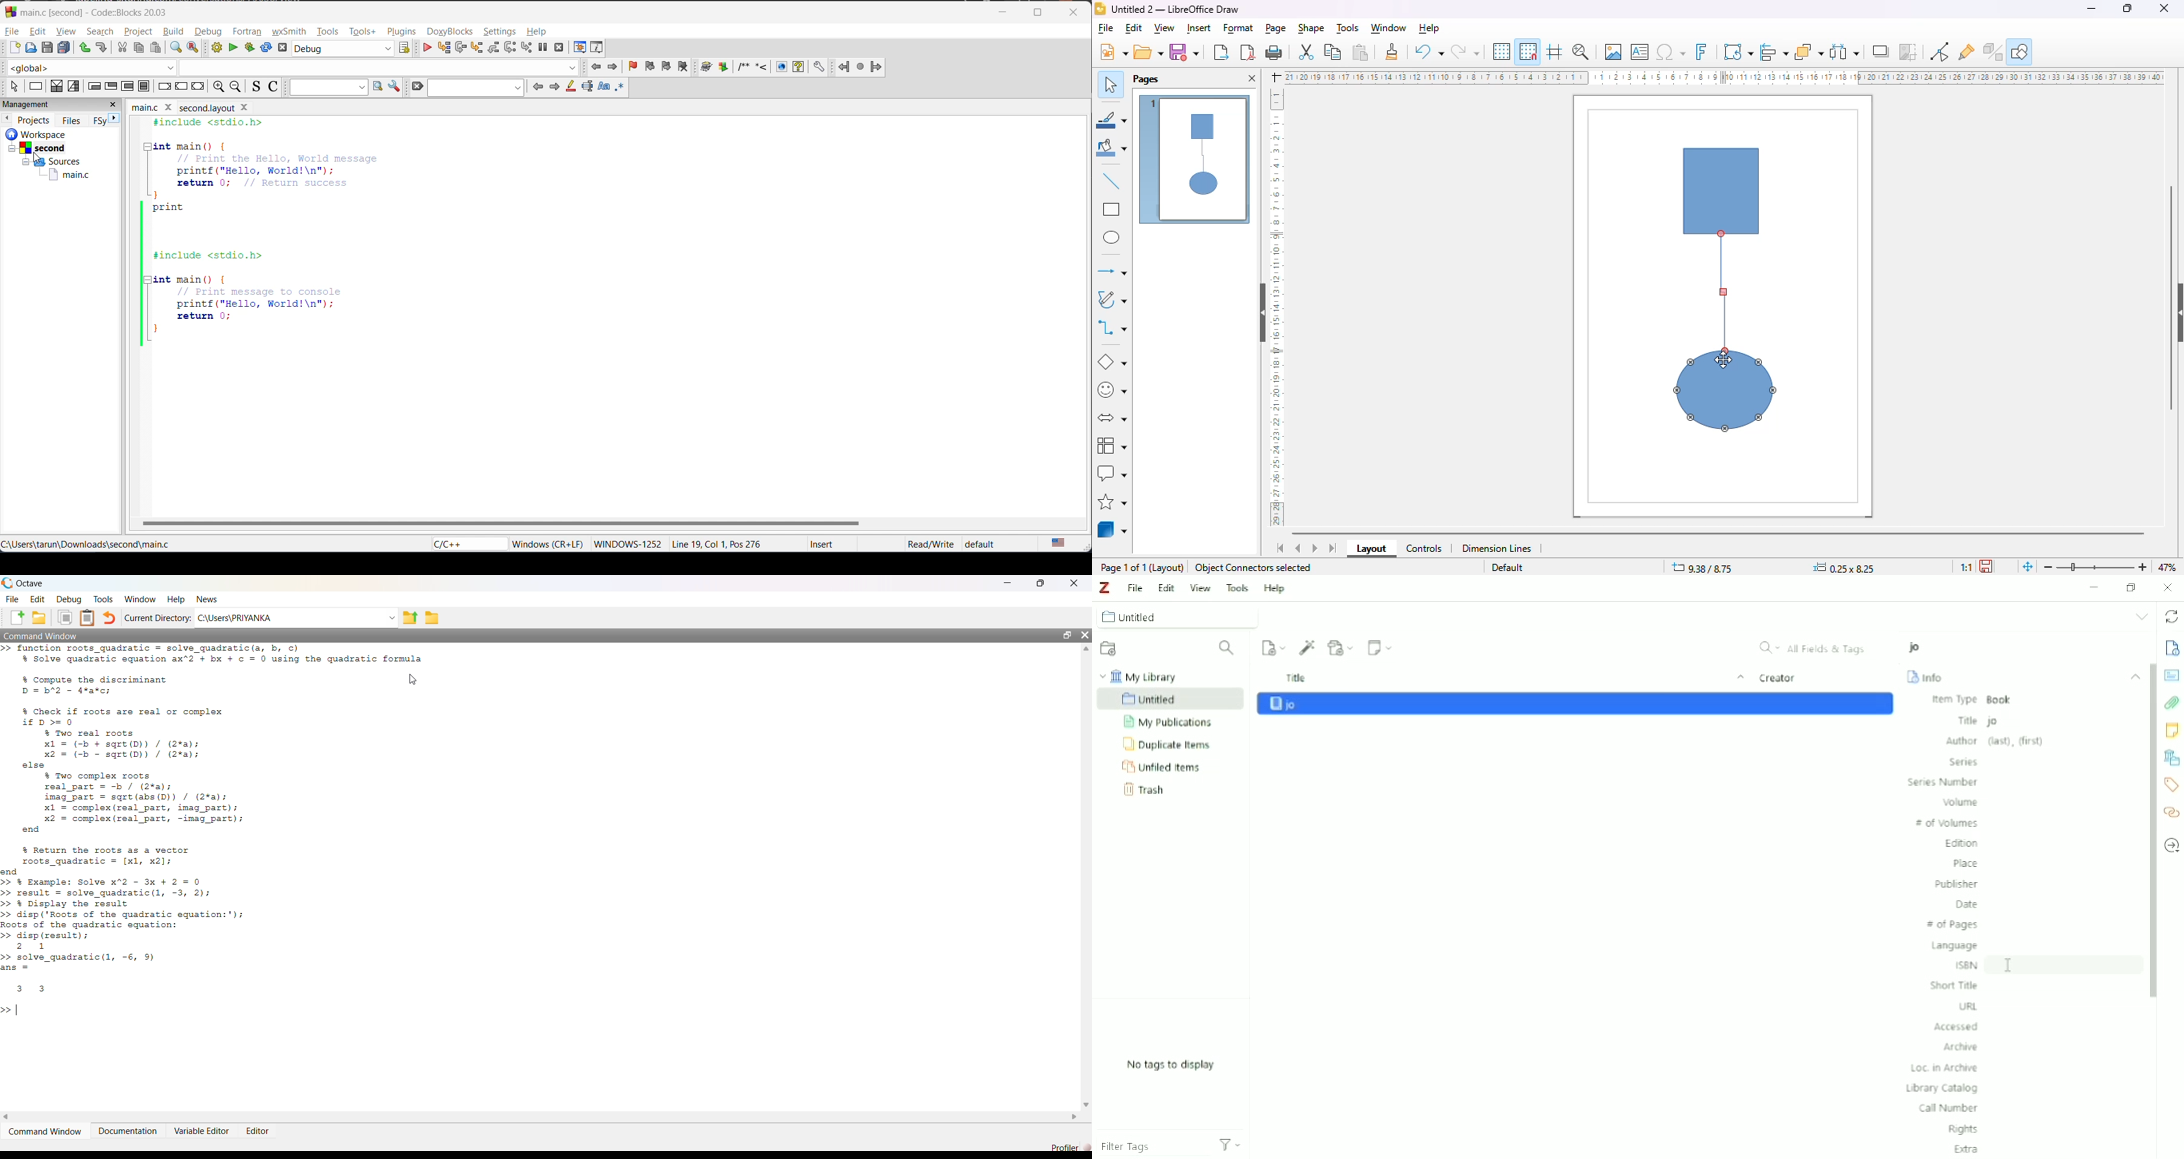 This screenshot has width=2184, height=1176. Describe the element at coordinates (571, 86) in the screenshot. I see `highlight` at that location.